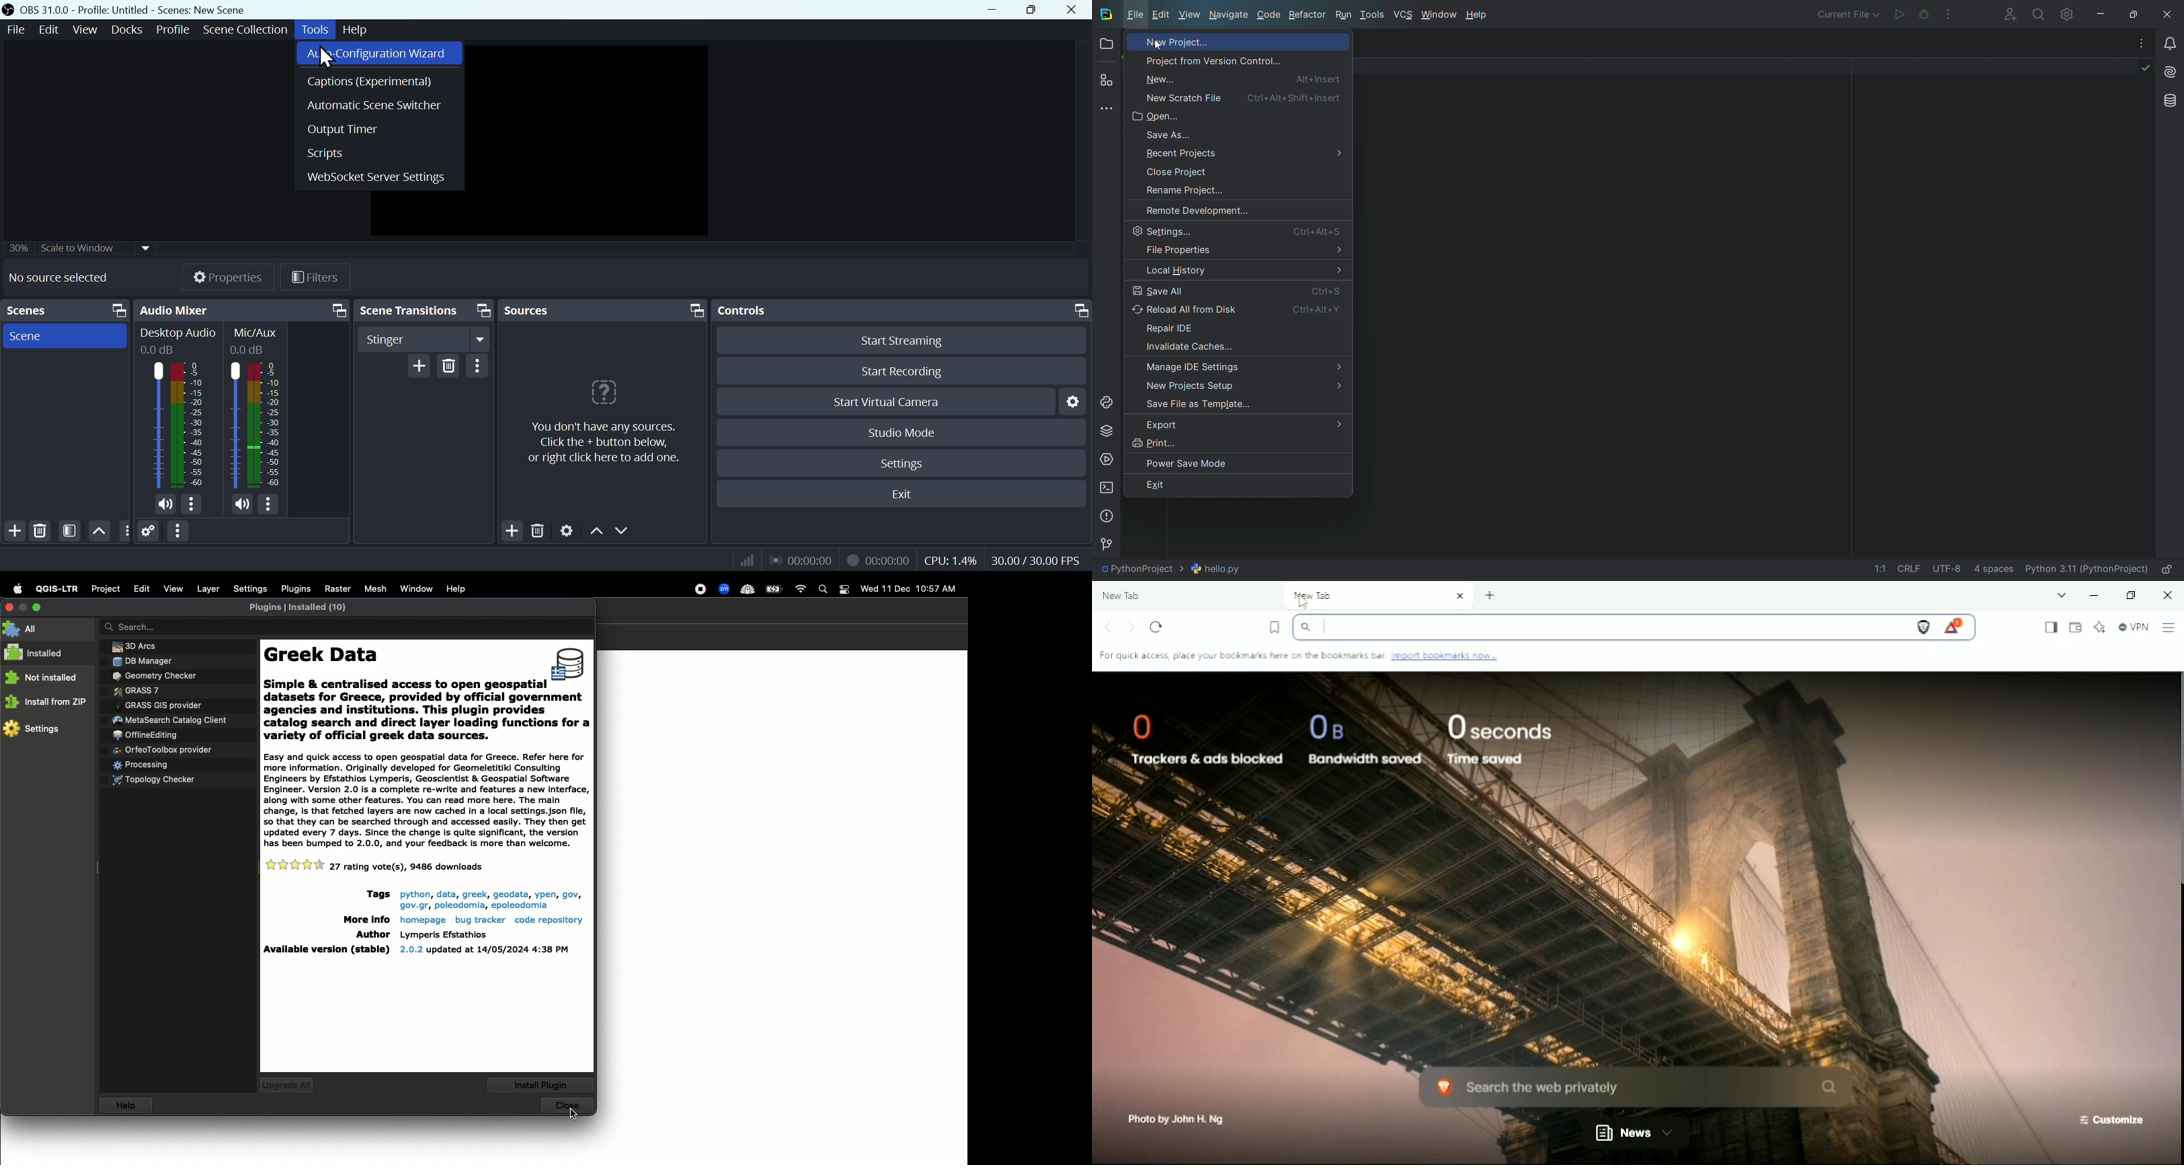 The width and height of the screenshot is (2184, 1176). I want to click on screen resize, so click(115, 311).